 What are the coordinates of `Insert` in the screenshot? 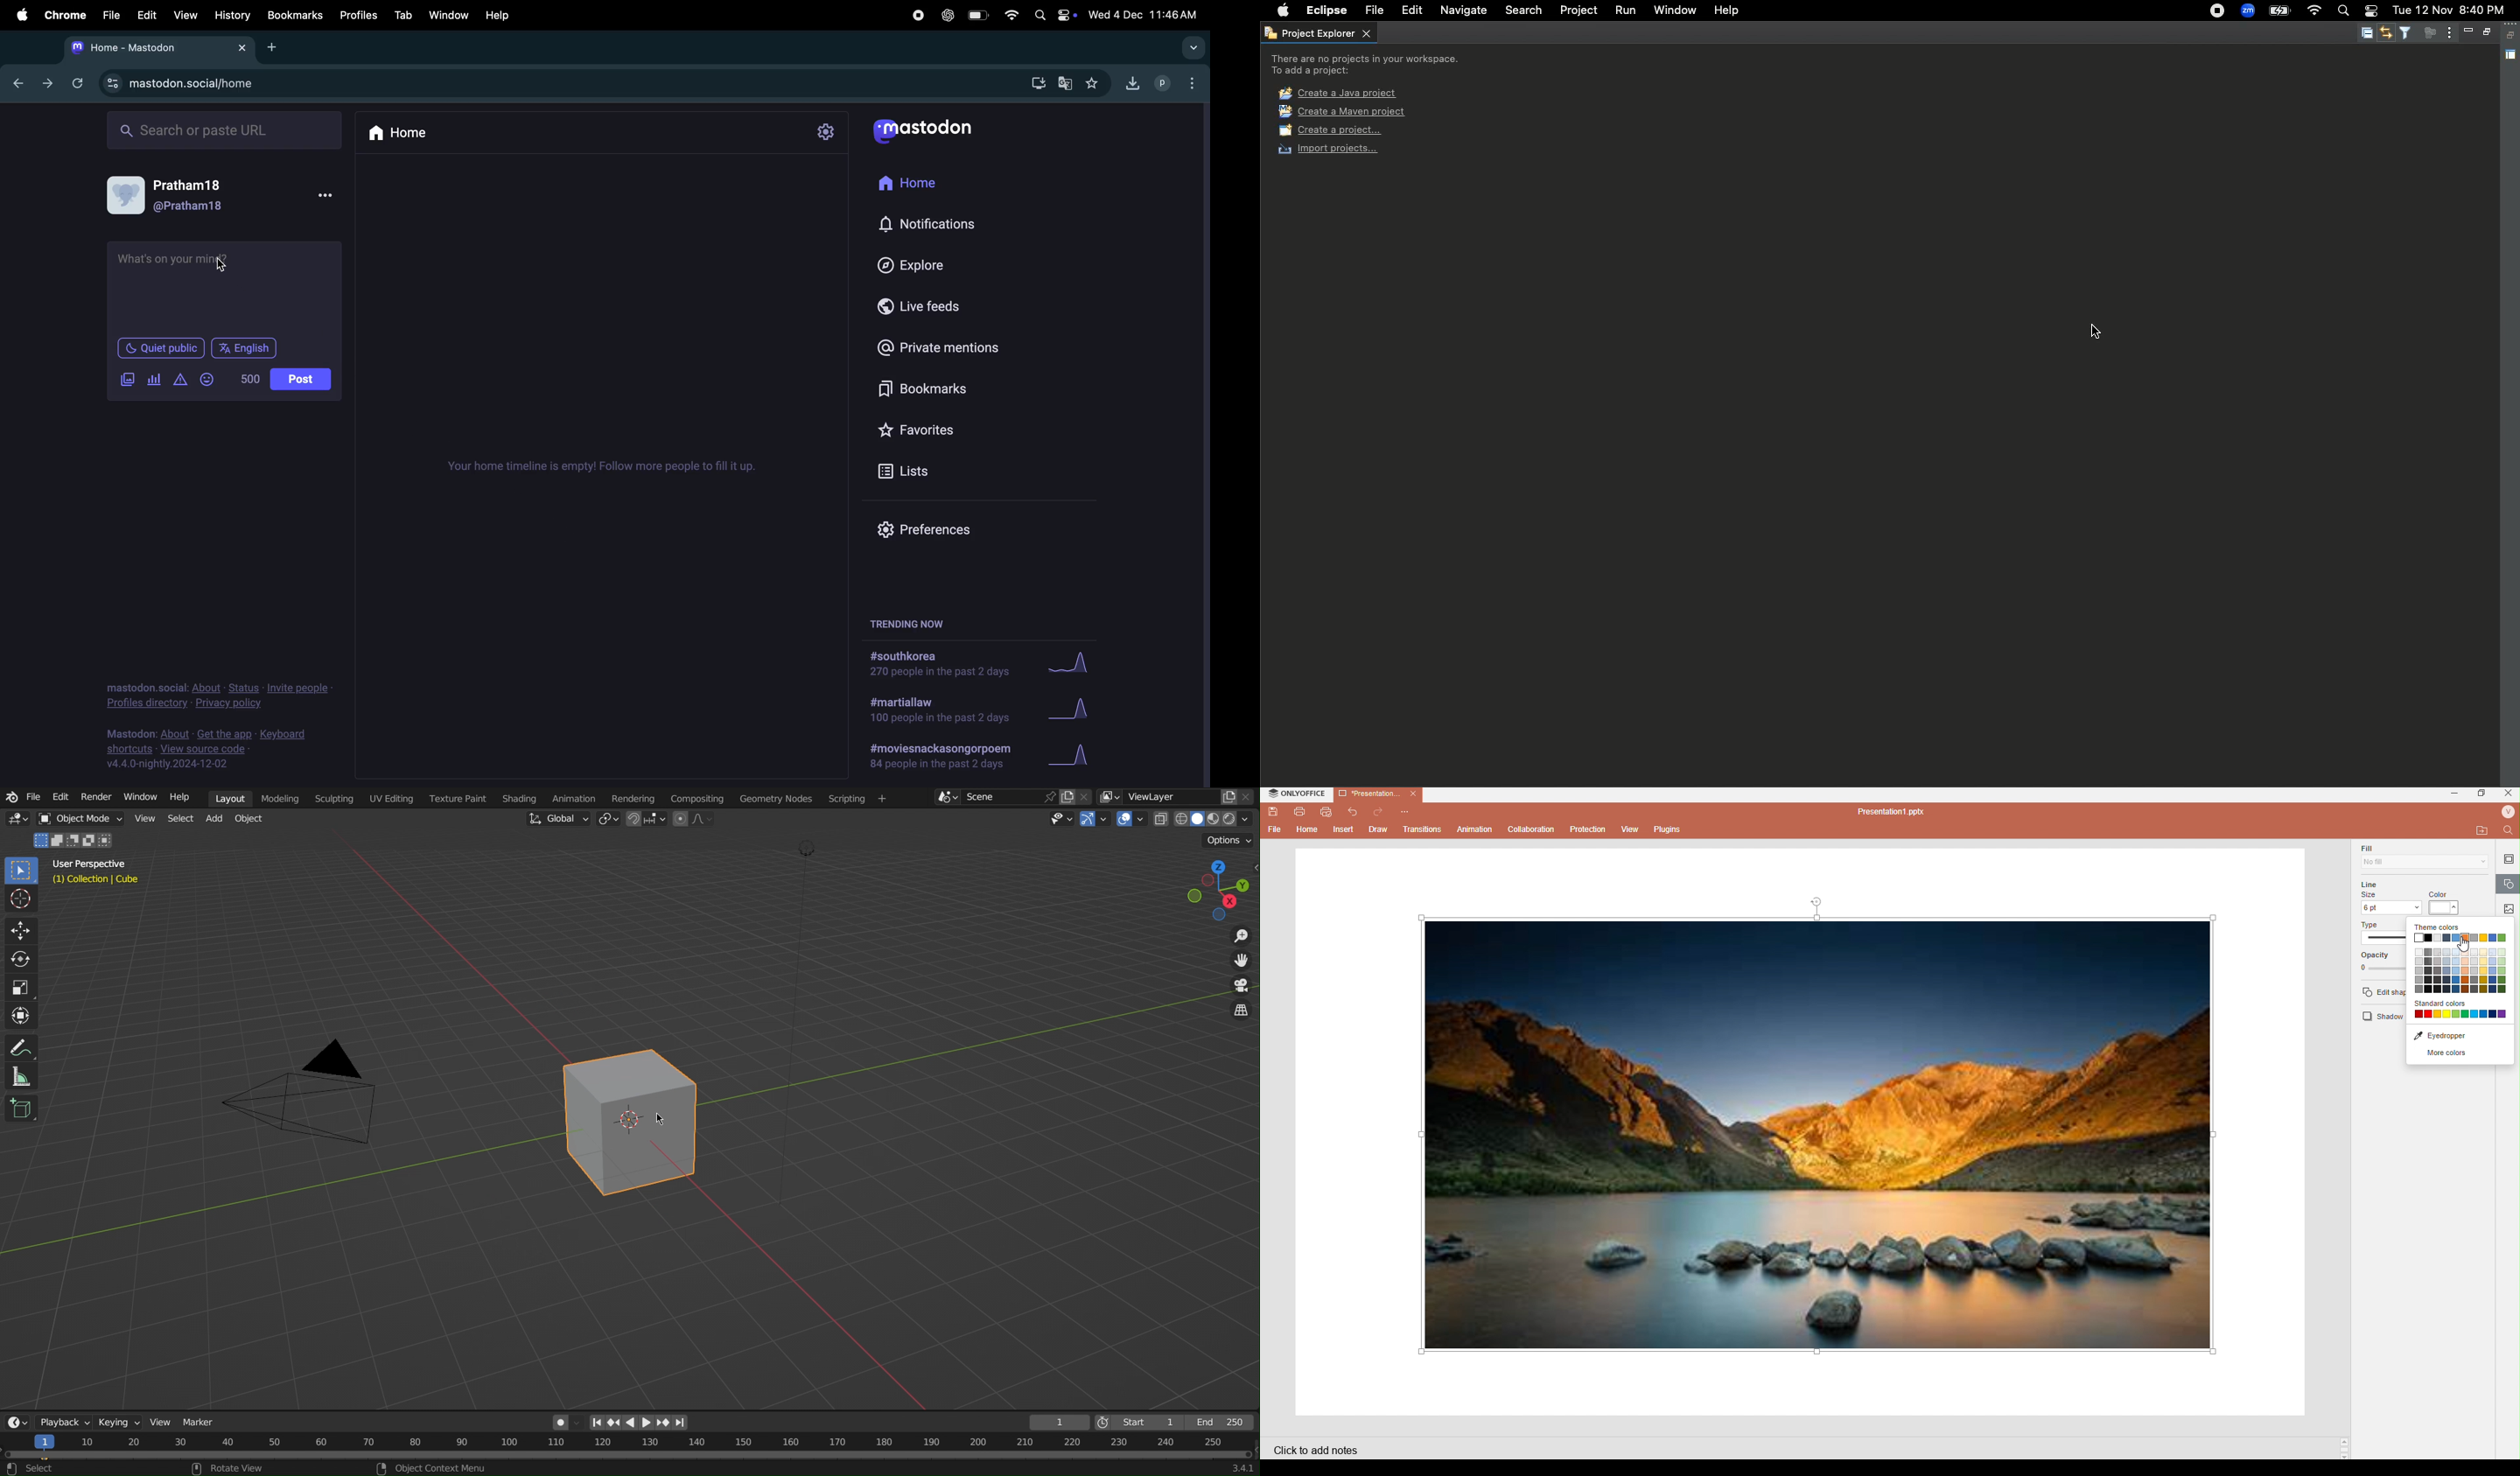 It's located at (1344, 829).